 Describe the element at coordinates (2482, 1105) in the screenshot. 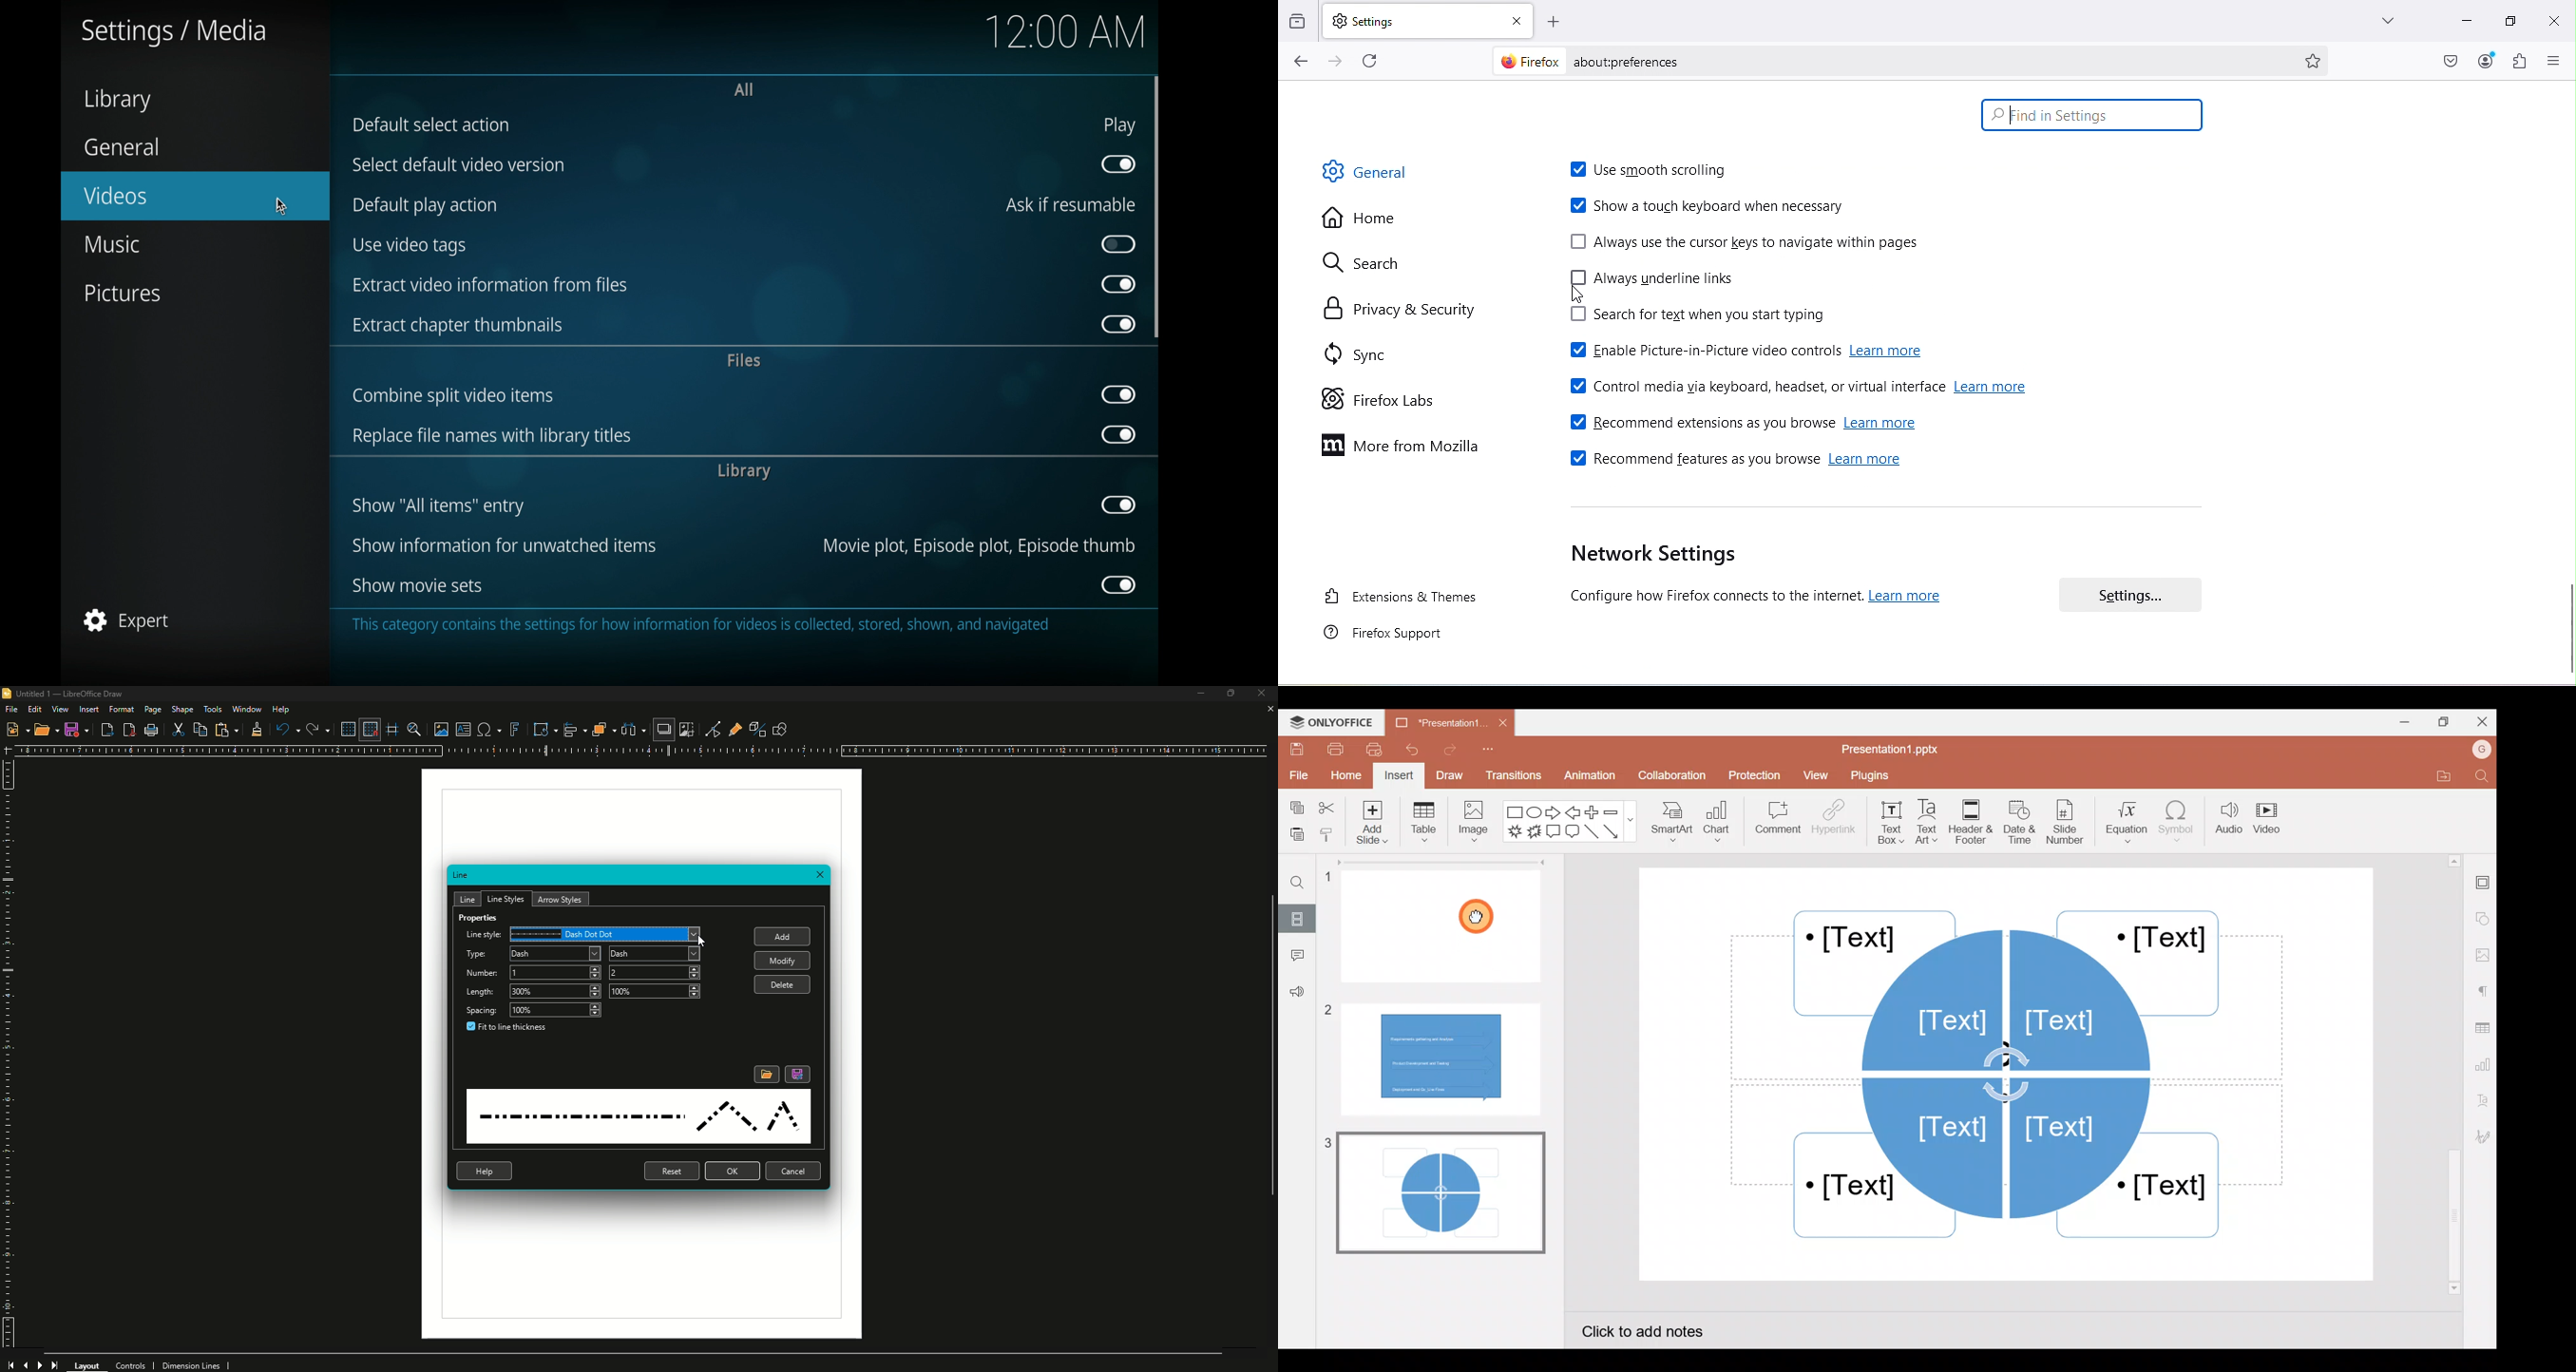

I see `Text Art settings` at that location.